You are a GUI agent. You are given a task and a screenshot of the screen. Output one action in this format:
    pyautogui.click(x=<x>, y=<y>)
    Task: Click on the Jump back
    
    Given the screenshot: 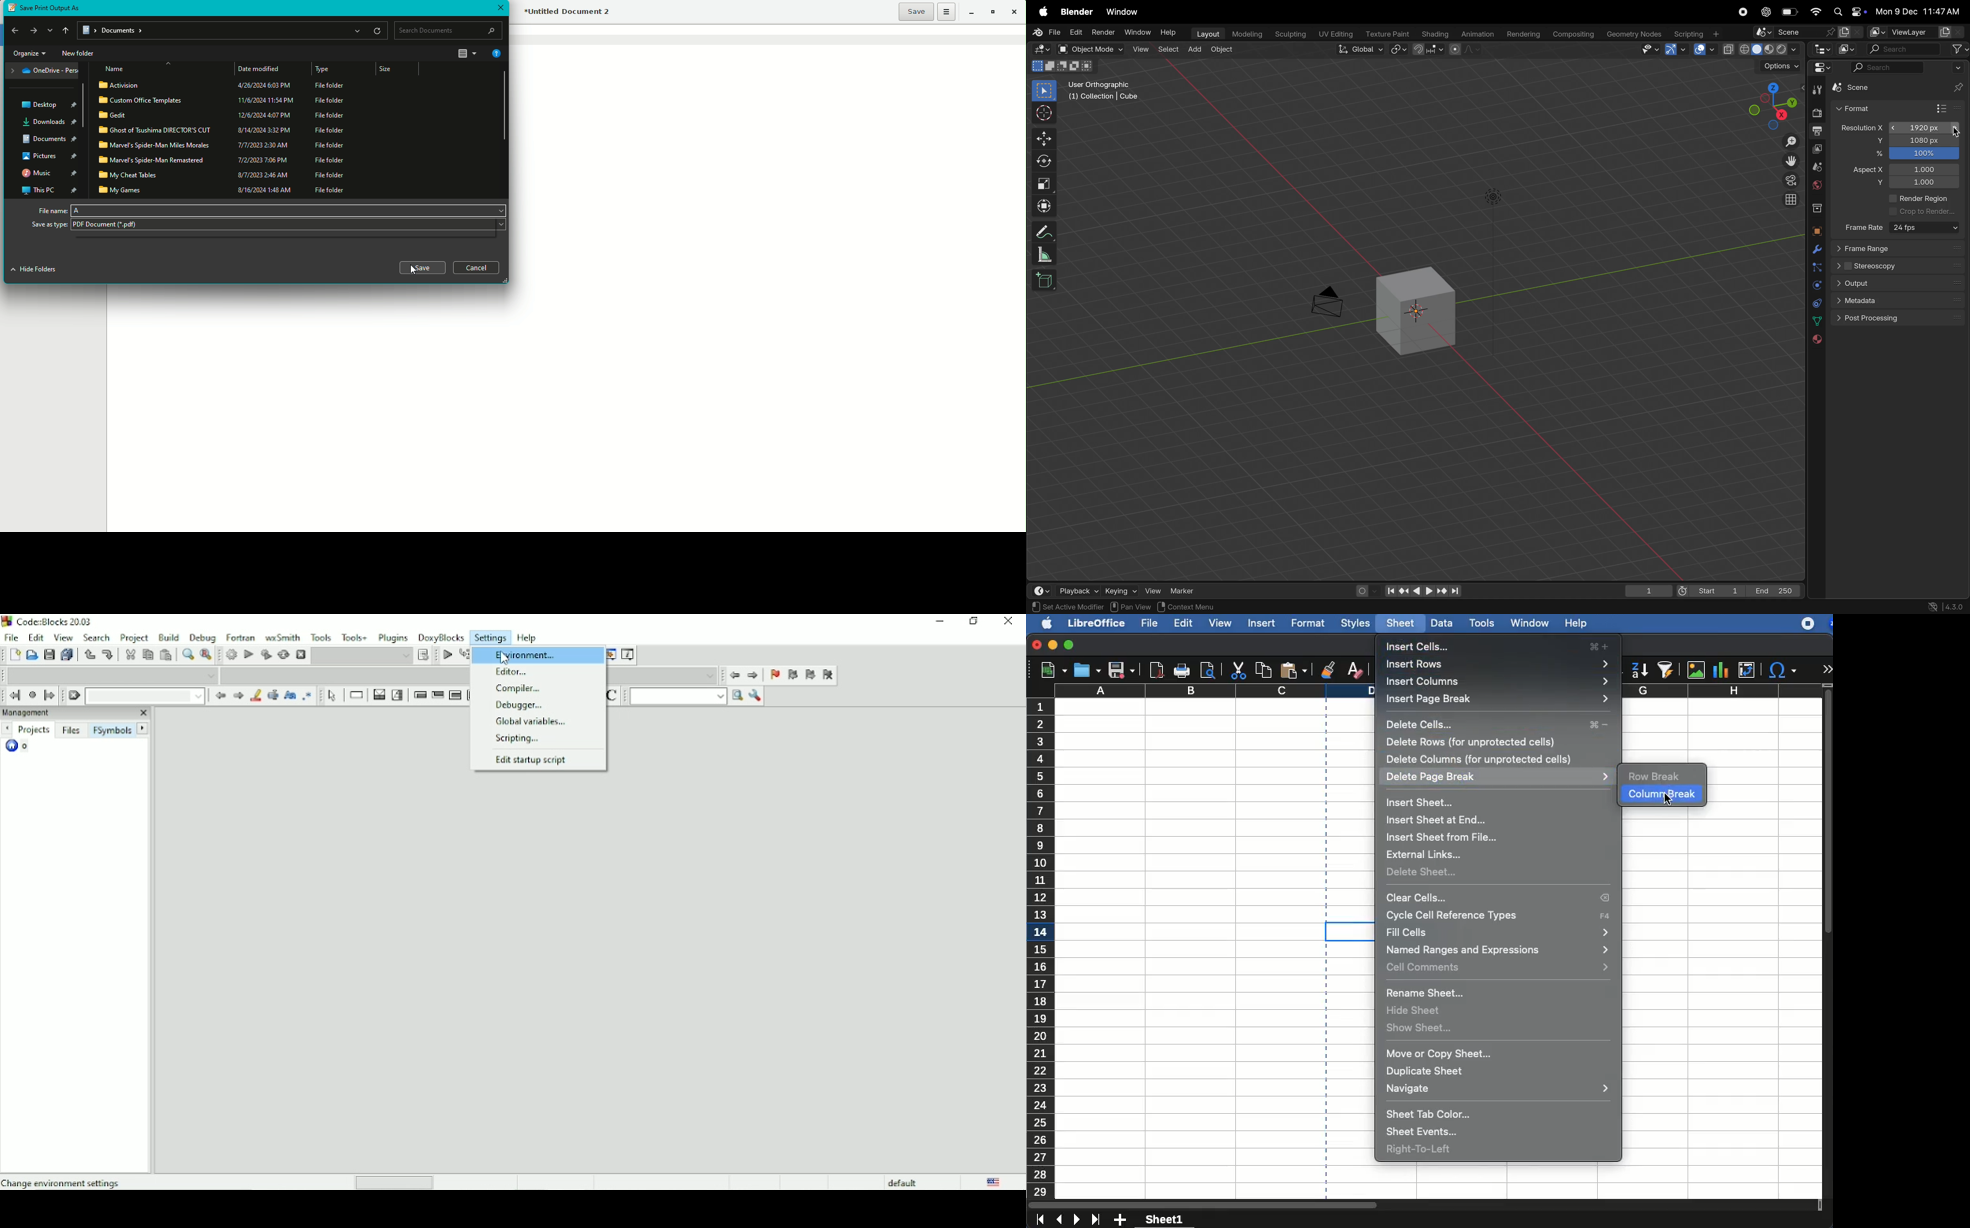 What is the action you would take?
    pyautogui.click(x=14, y=695)
    